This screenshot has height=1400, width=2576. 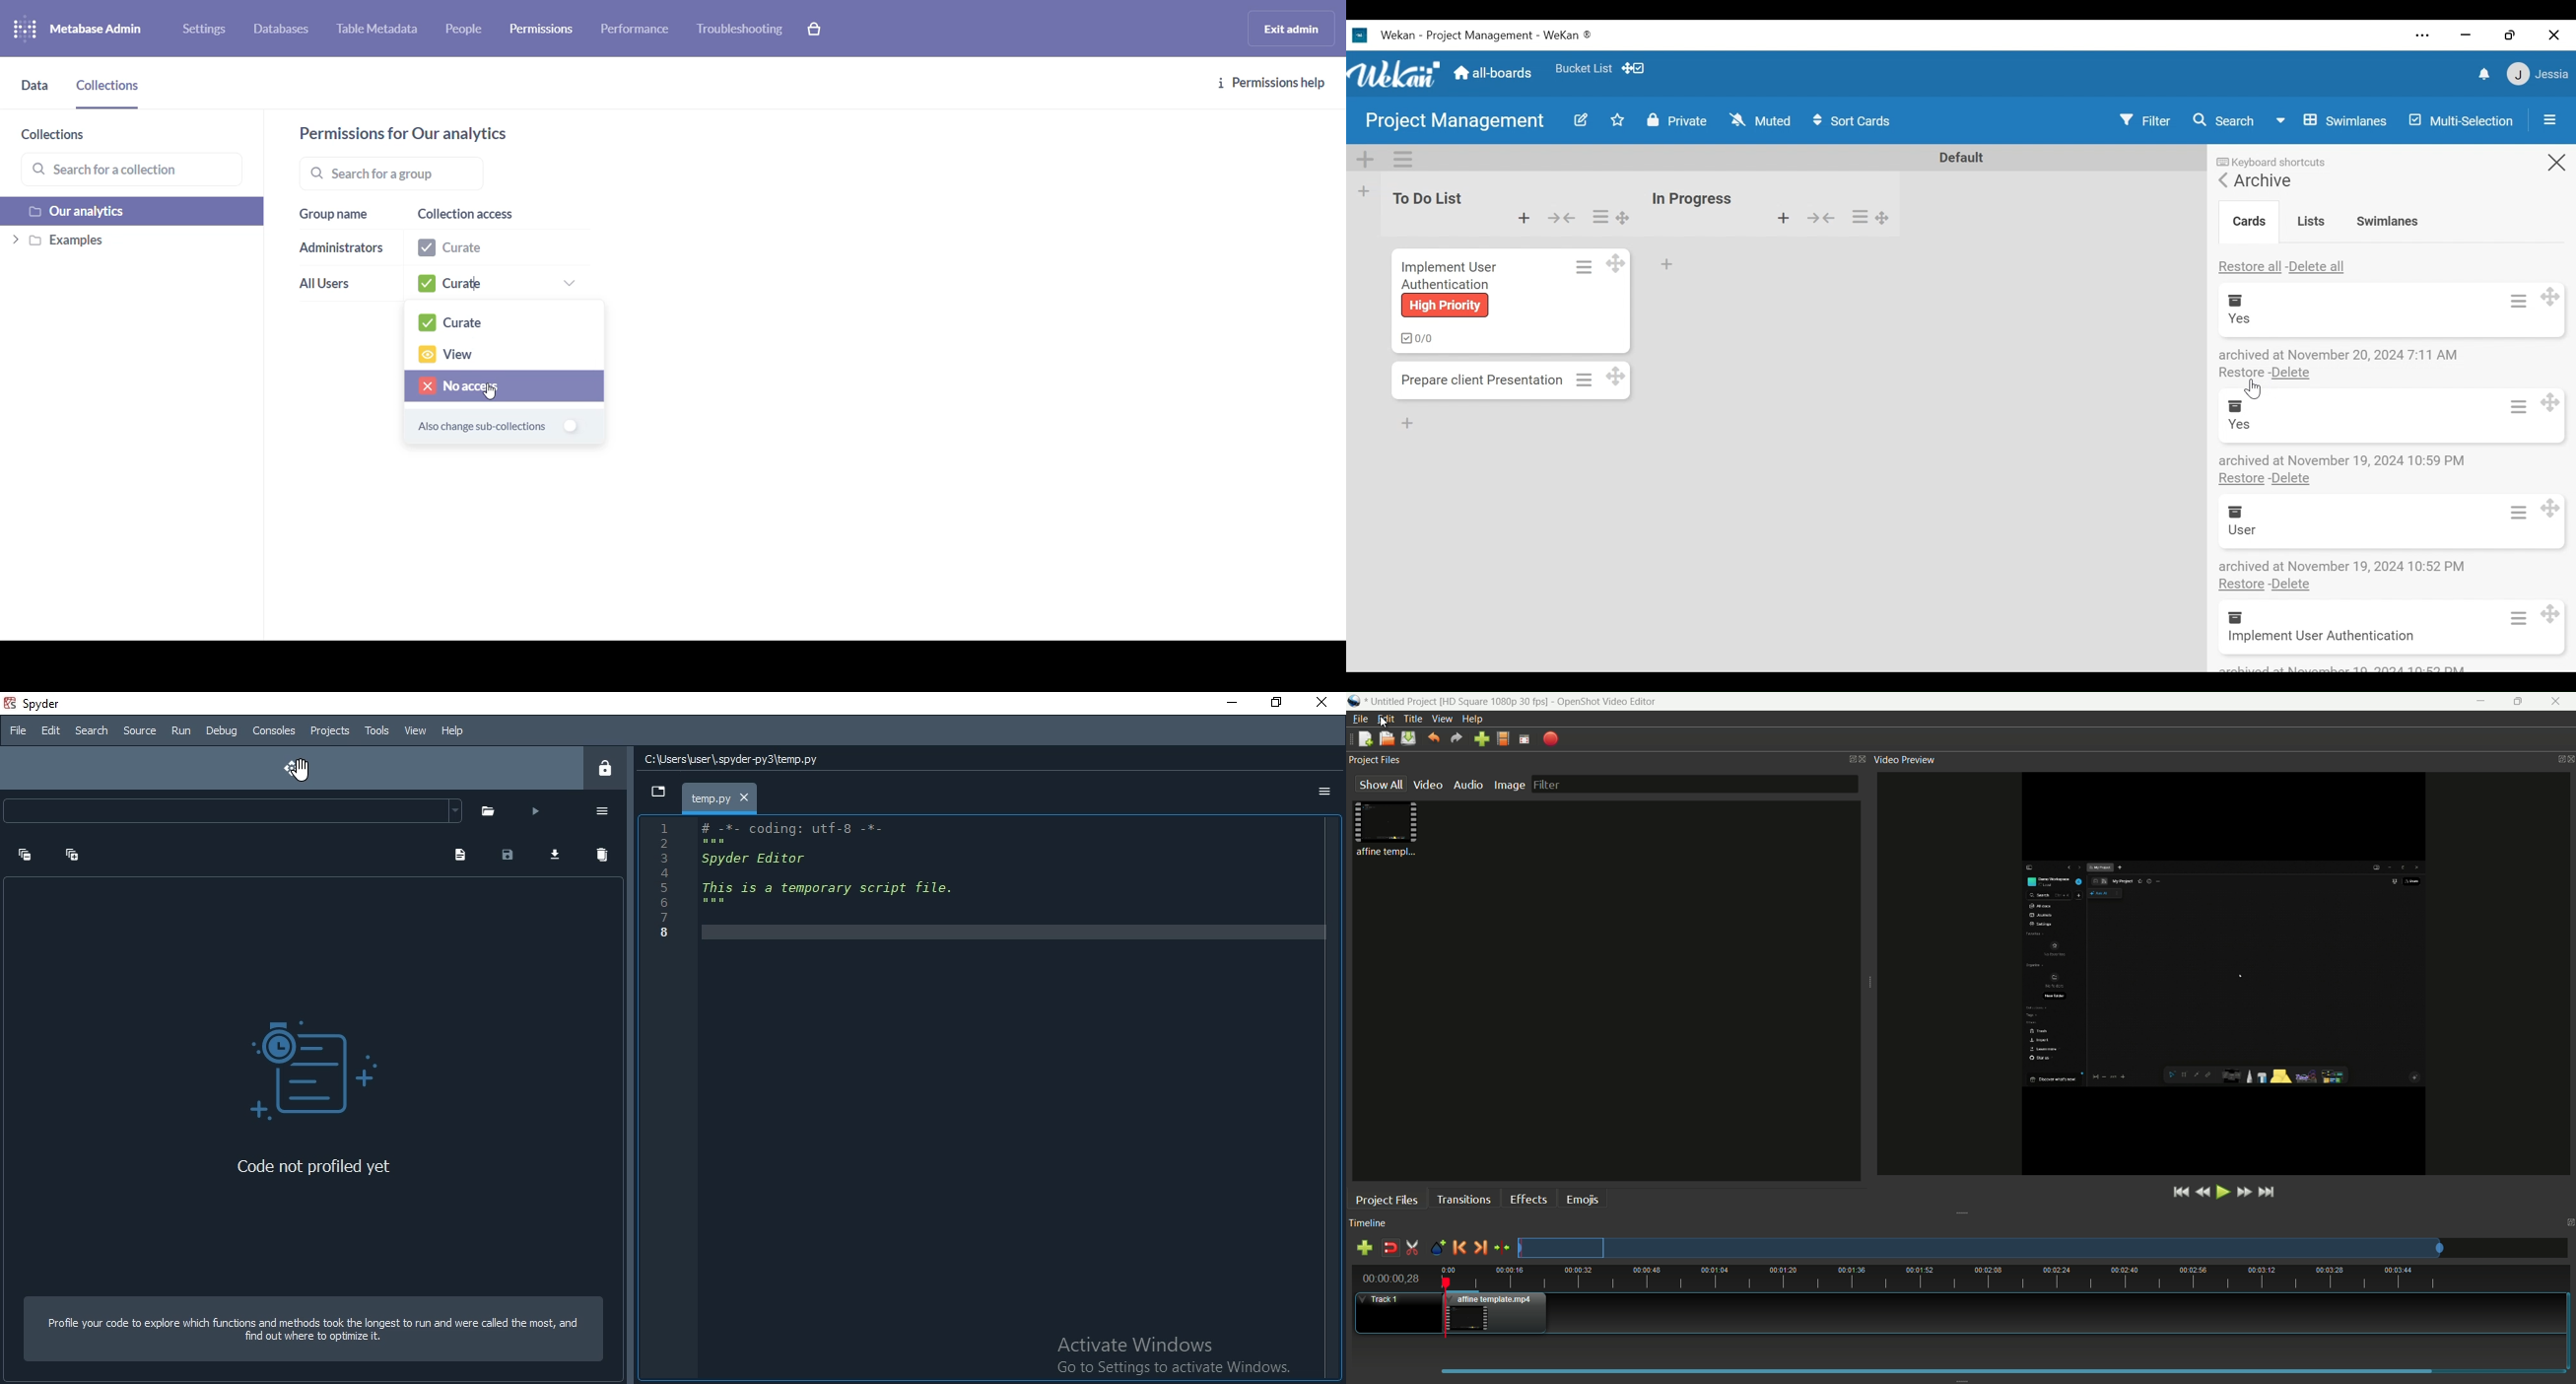 What do you see at coordinates (2290, 584) in the screenshot?
I see `Delete` at bounding box center [2290, 584].